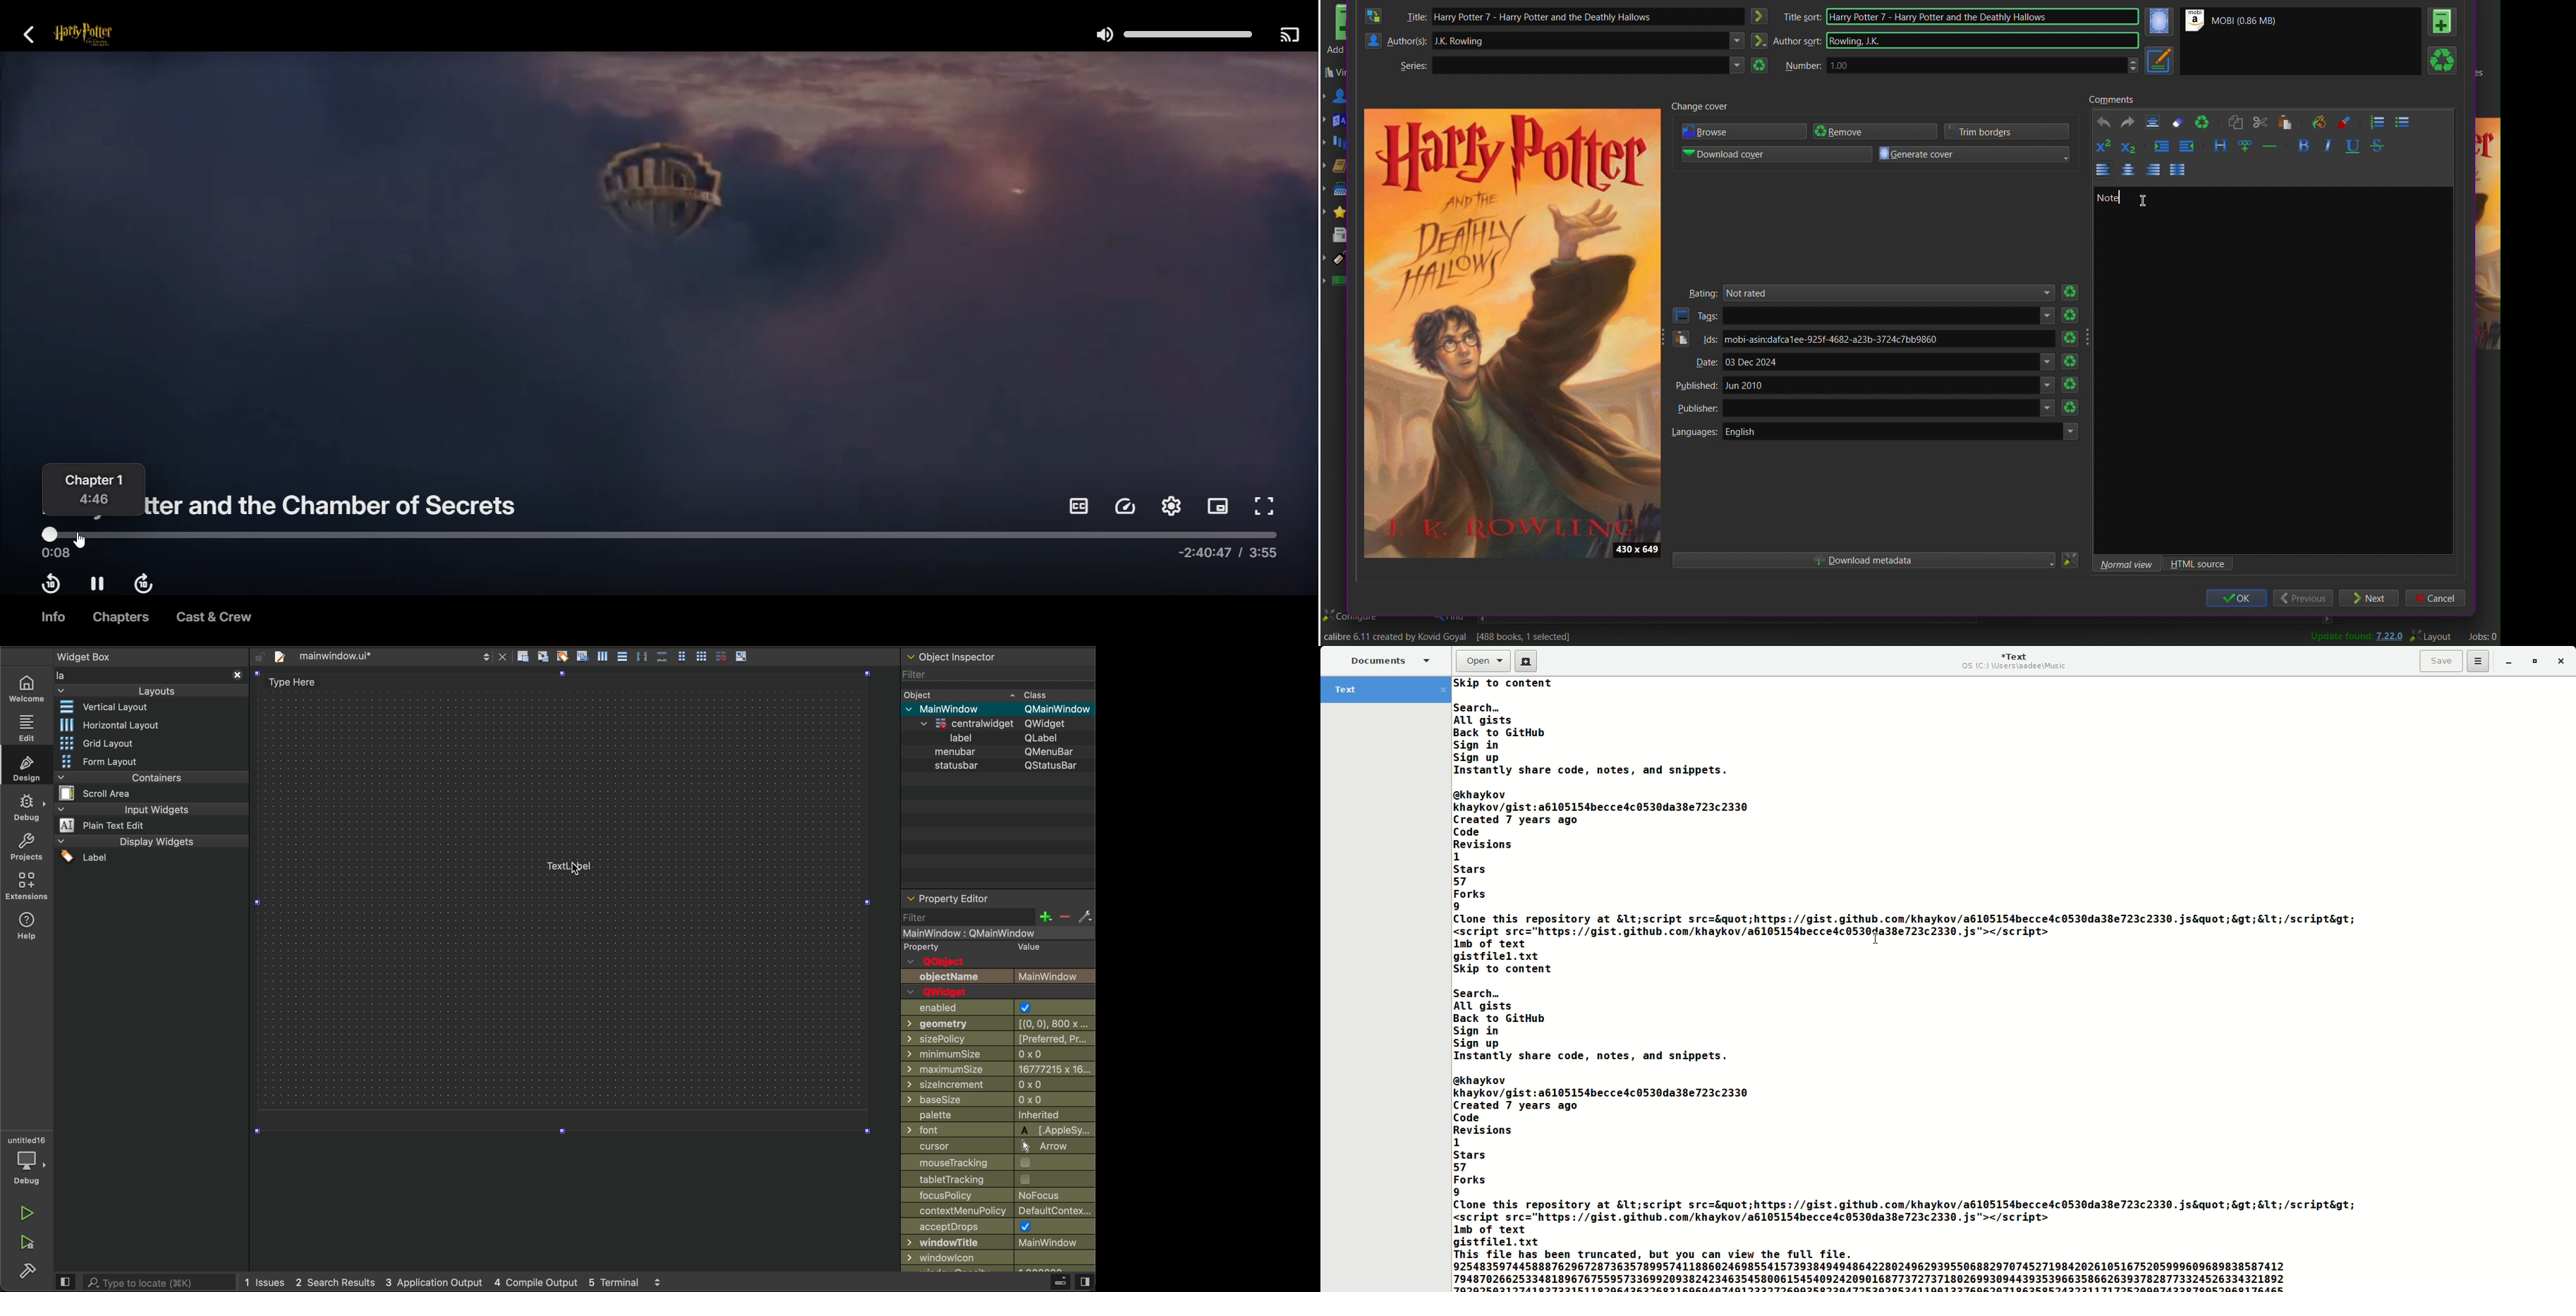 The image size is (2576, 1316). What do you see at coordinates (986, 1164) in the screenshot?
I see `mouse tracking` at bounding box center [986, 1164].